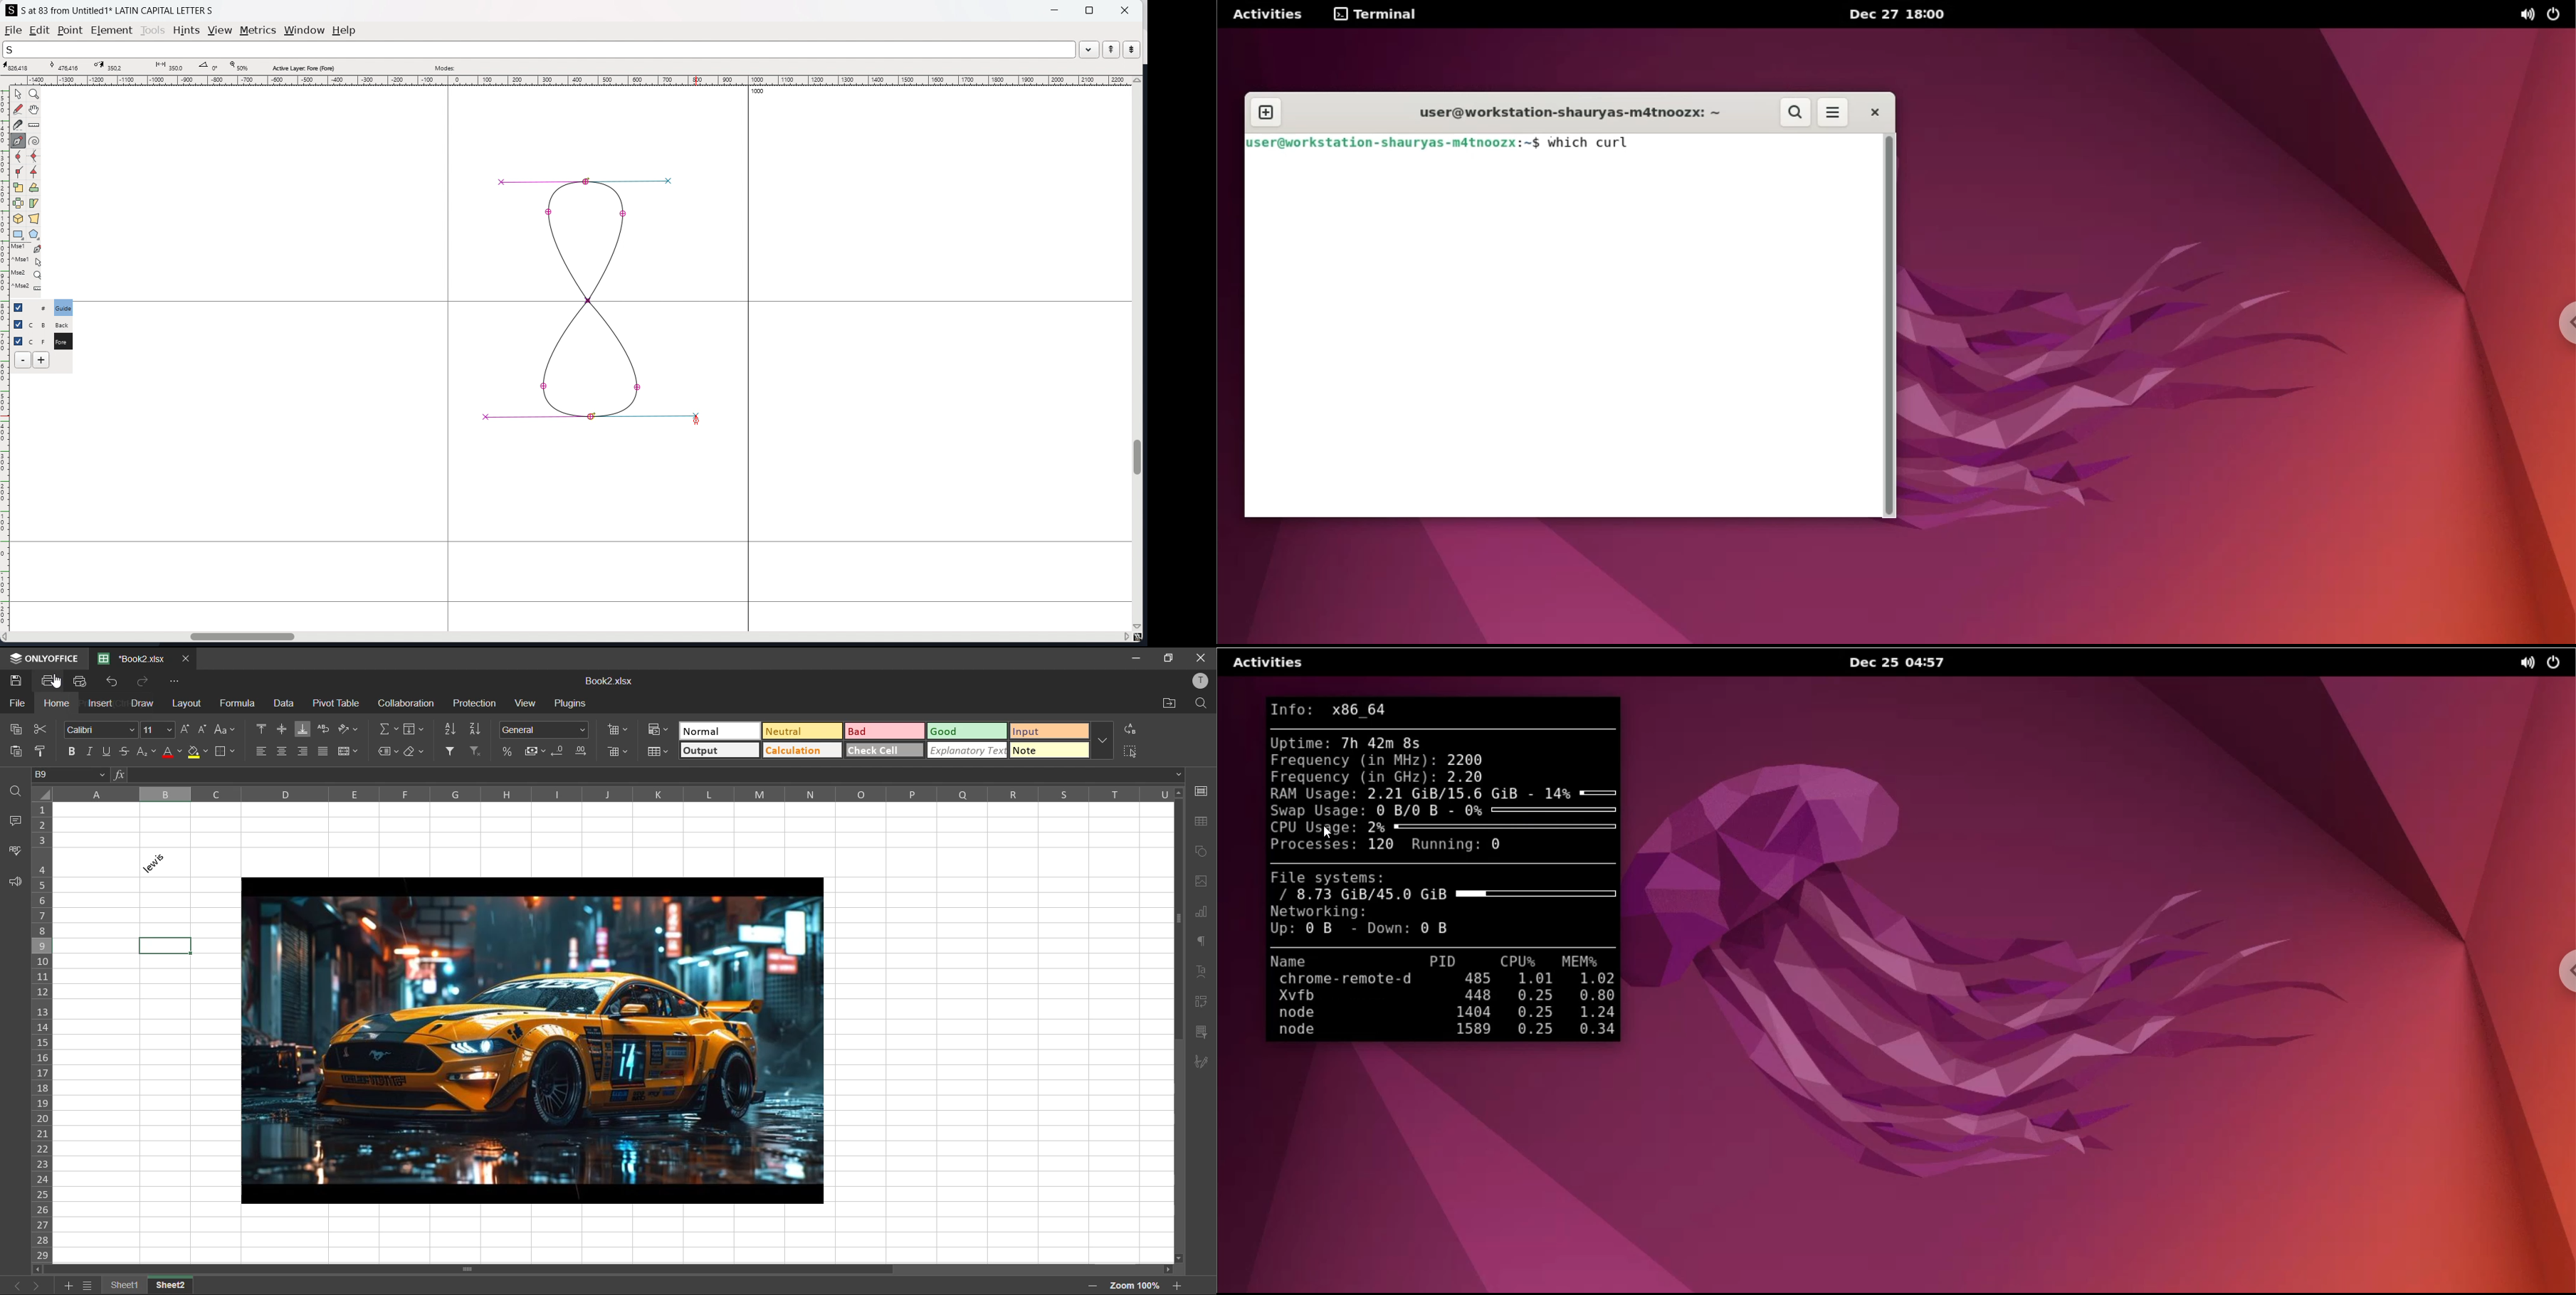 Image resolution: width=2576 pixels, height=1316 pixels. What do you see at coordinates (1874, 111) in the screenshot?
I see `close` at bounding box center [1874, 111].